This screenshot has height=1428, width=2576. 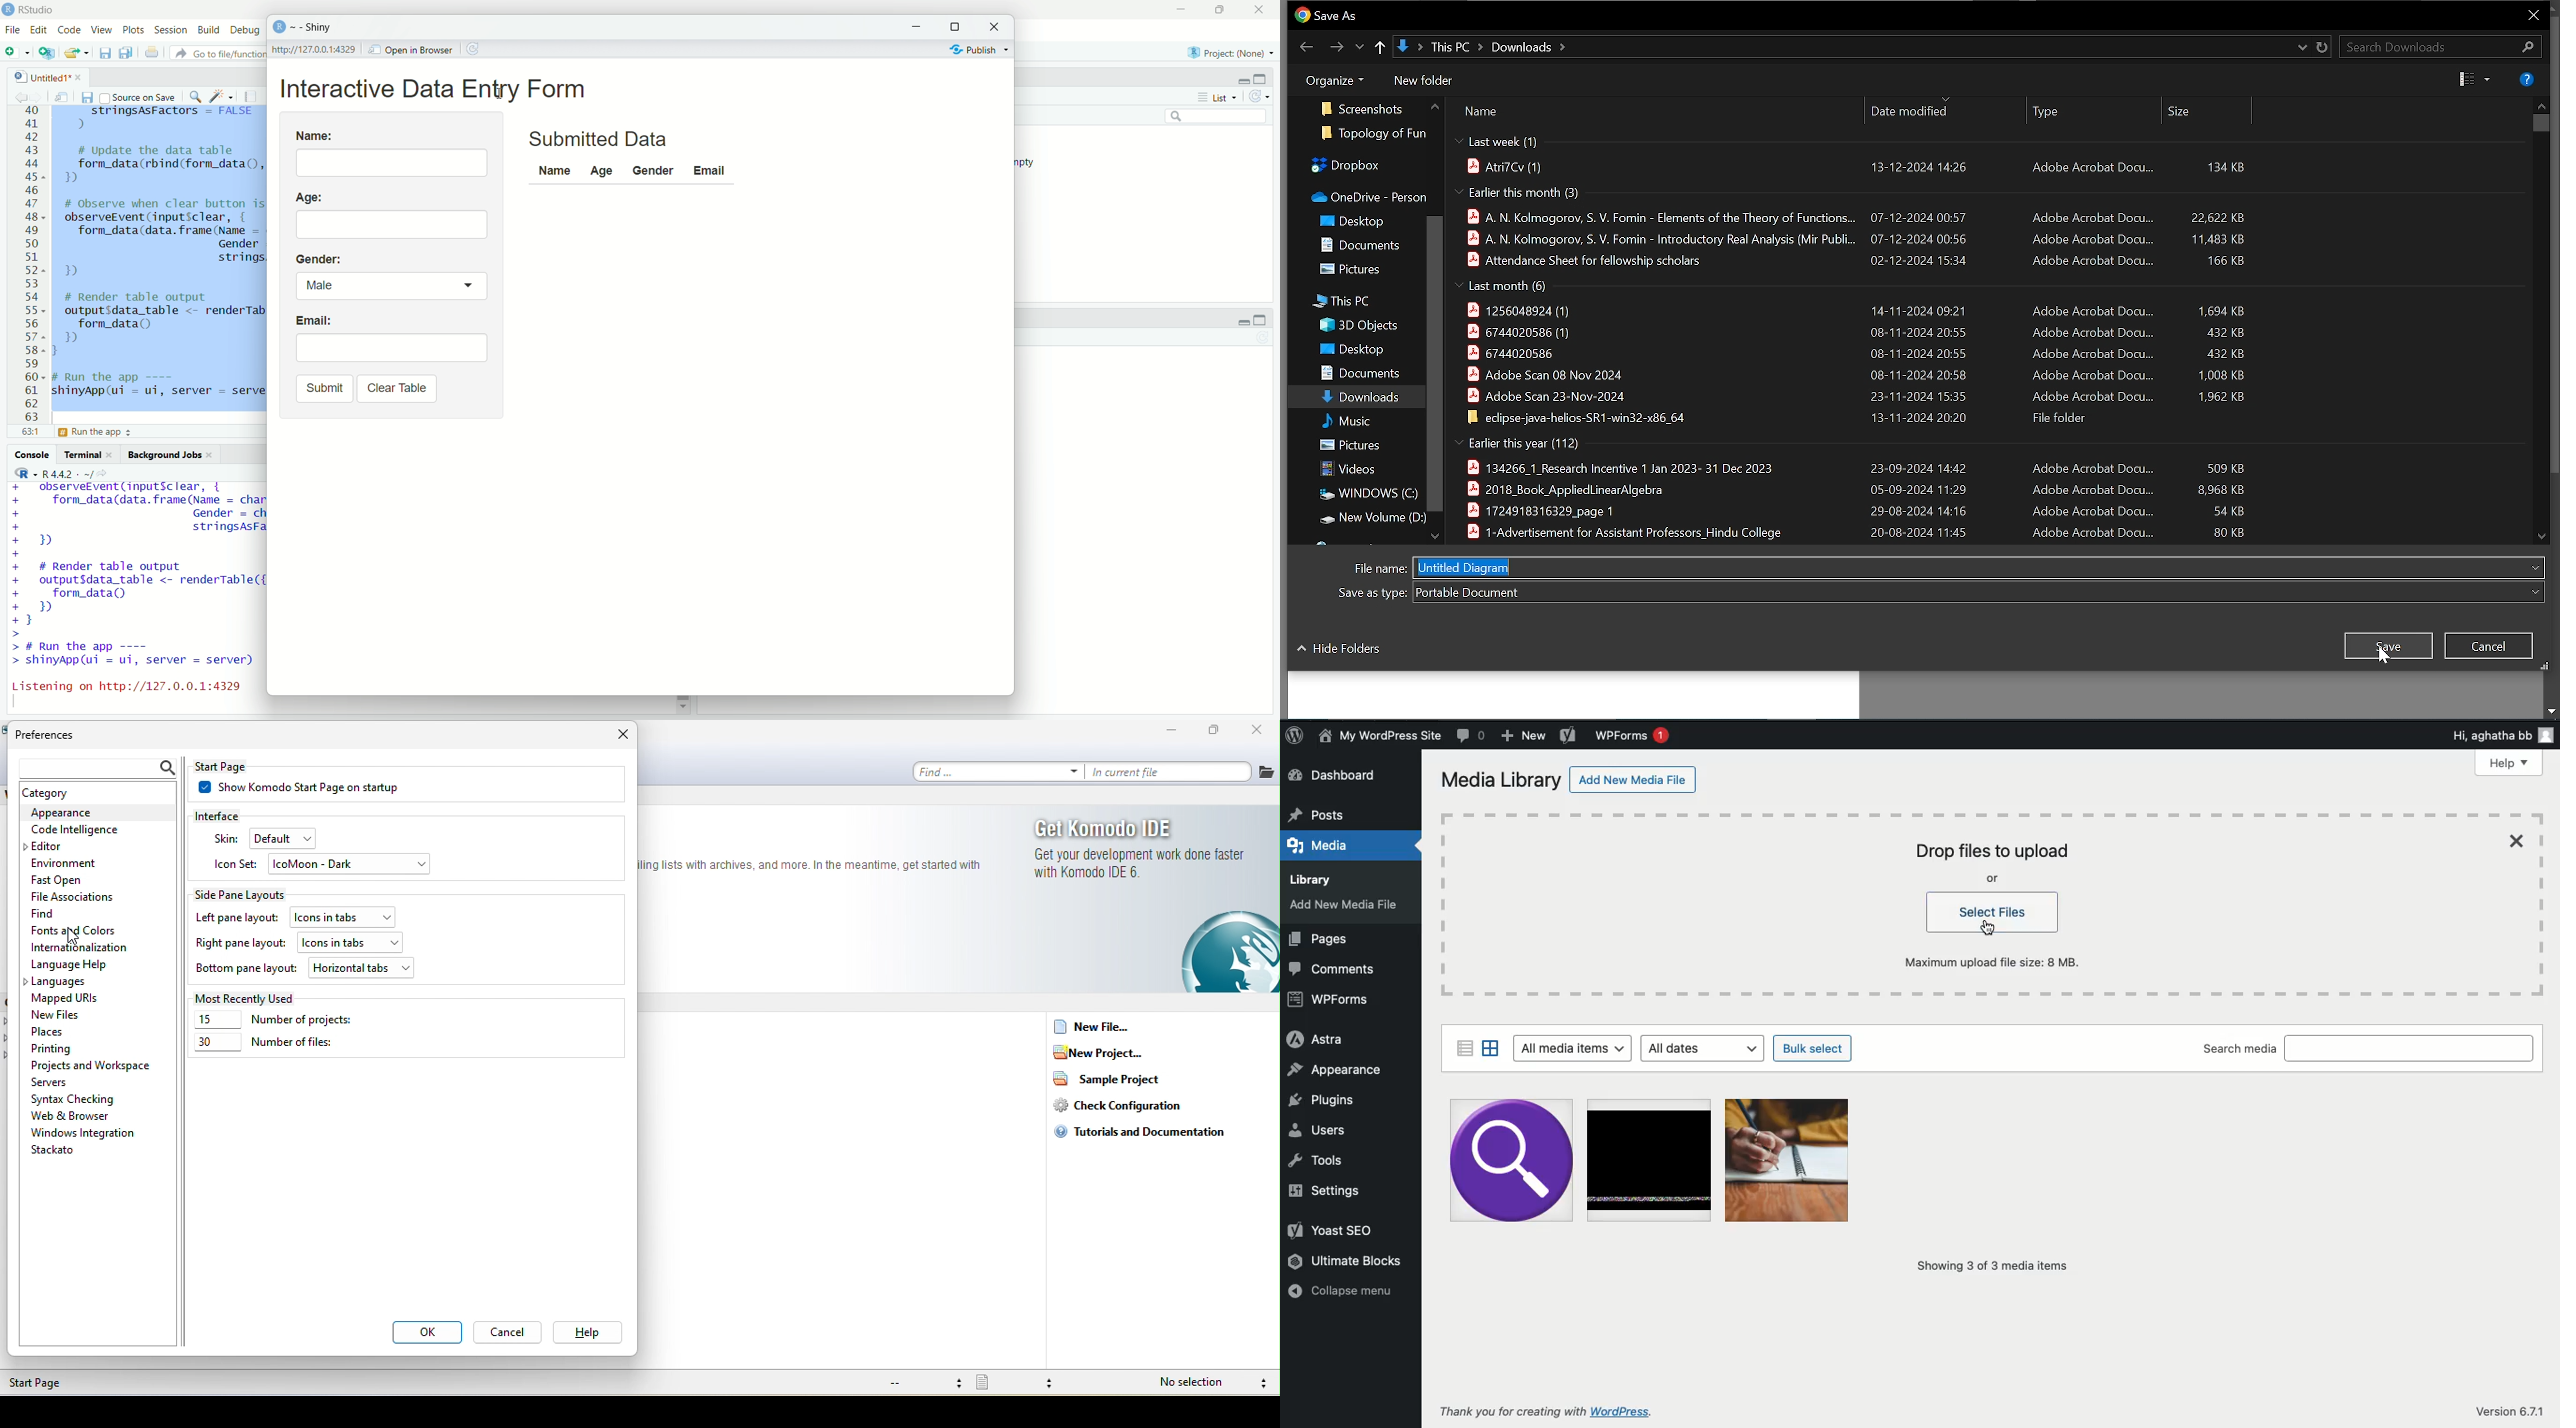 What do you see at coordinates (159, 324) in the screenshot?
I see `code to render table output` at bounding box center [159, 324].